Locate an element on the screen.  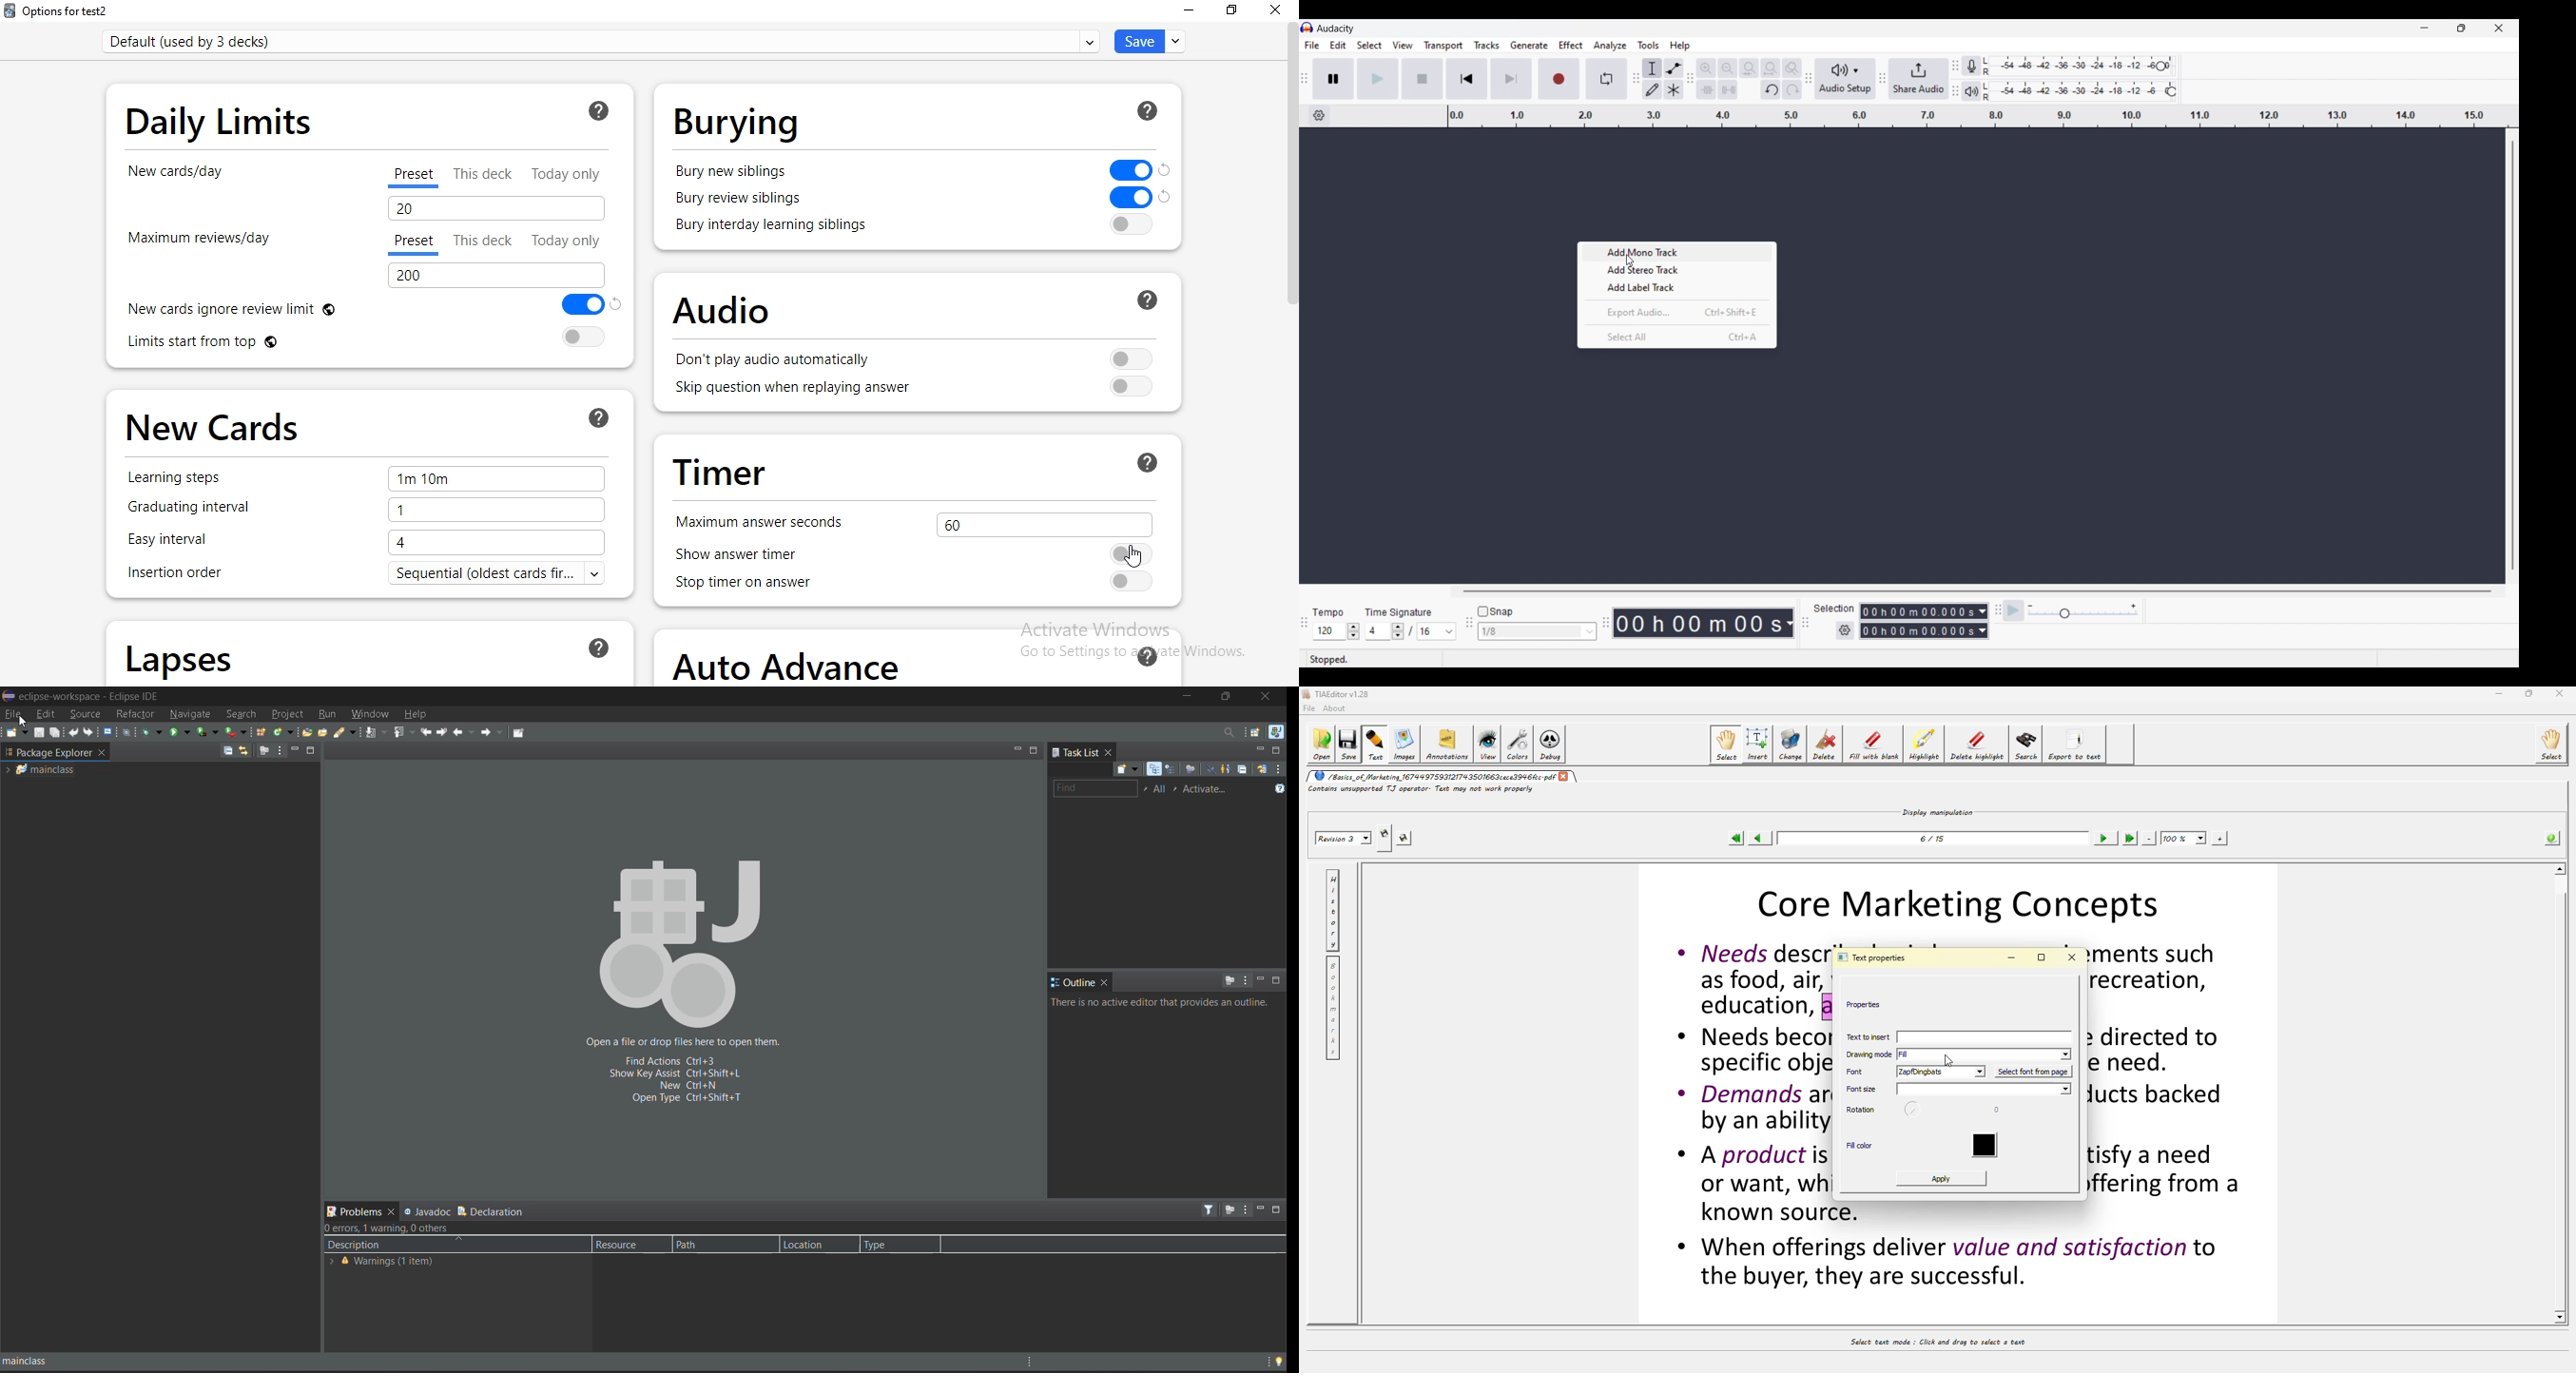
4 is located at coordinates (499, 544).